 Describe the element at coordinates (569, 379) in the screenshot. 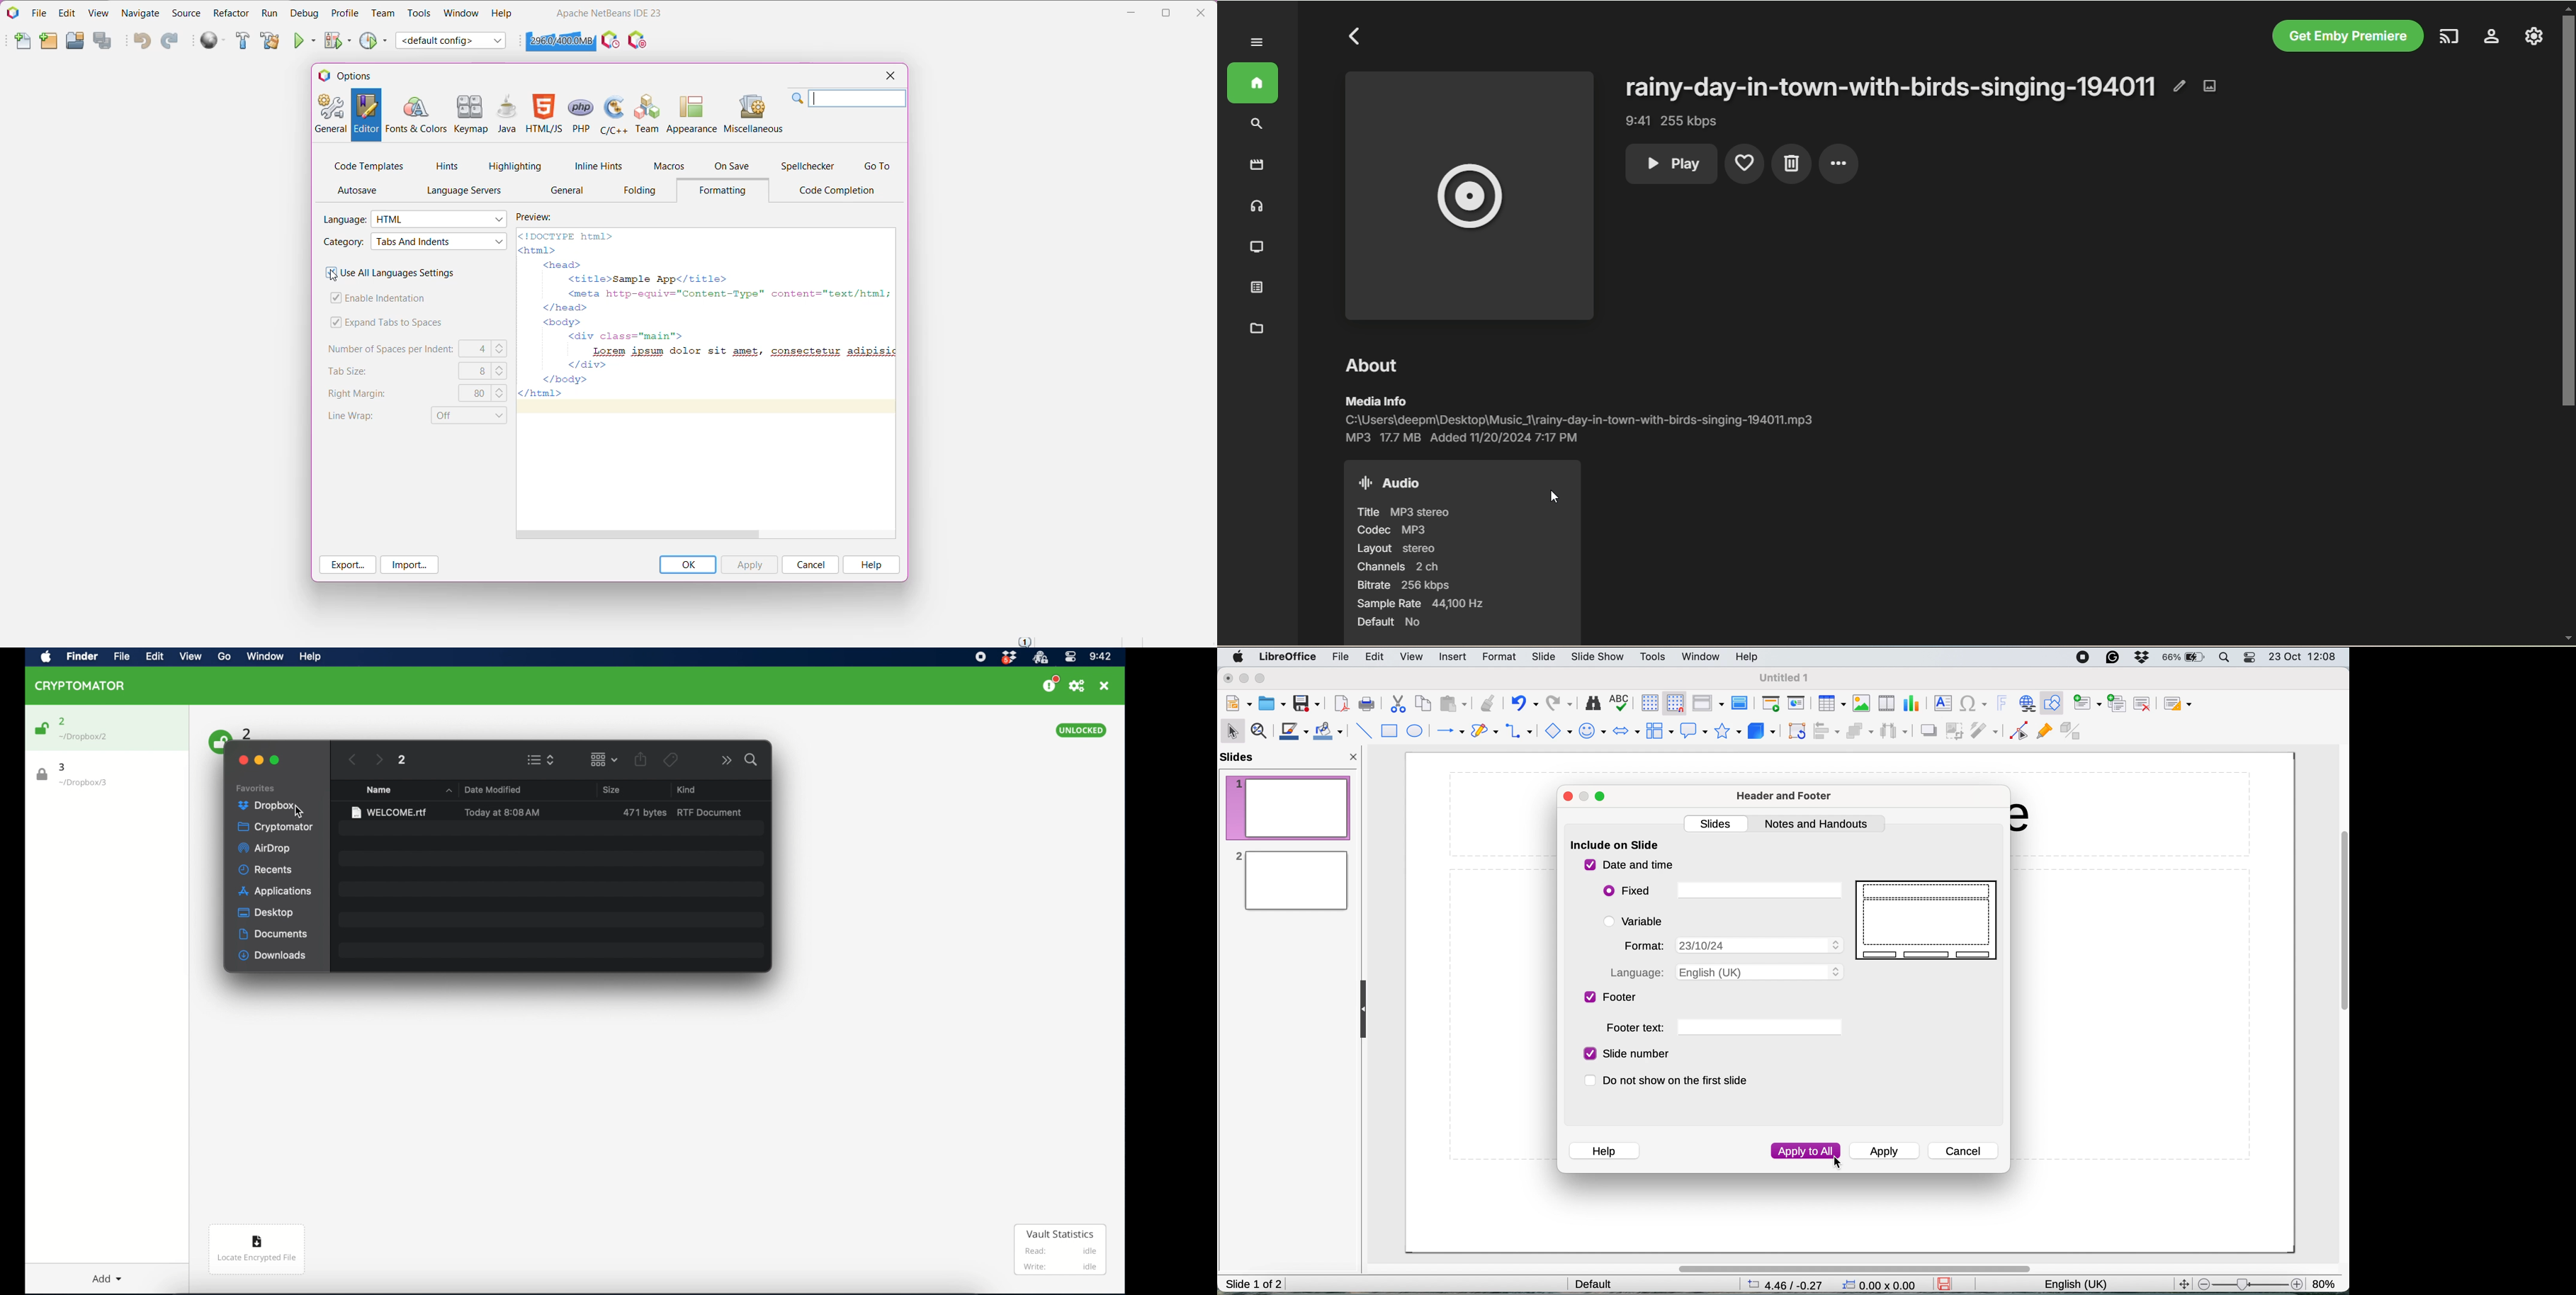

I see `</body>` at that location.